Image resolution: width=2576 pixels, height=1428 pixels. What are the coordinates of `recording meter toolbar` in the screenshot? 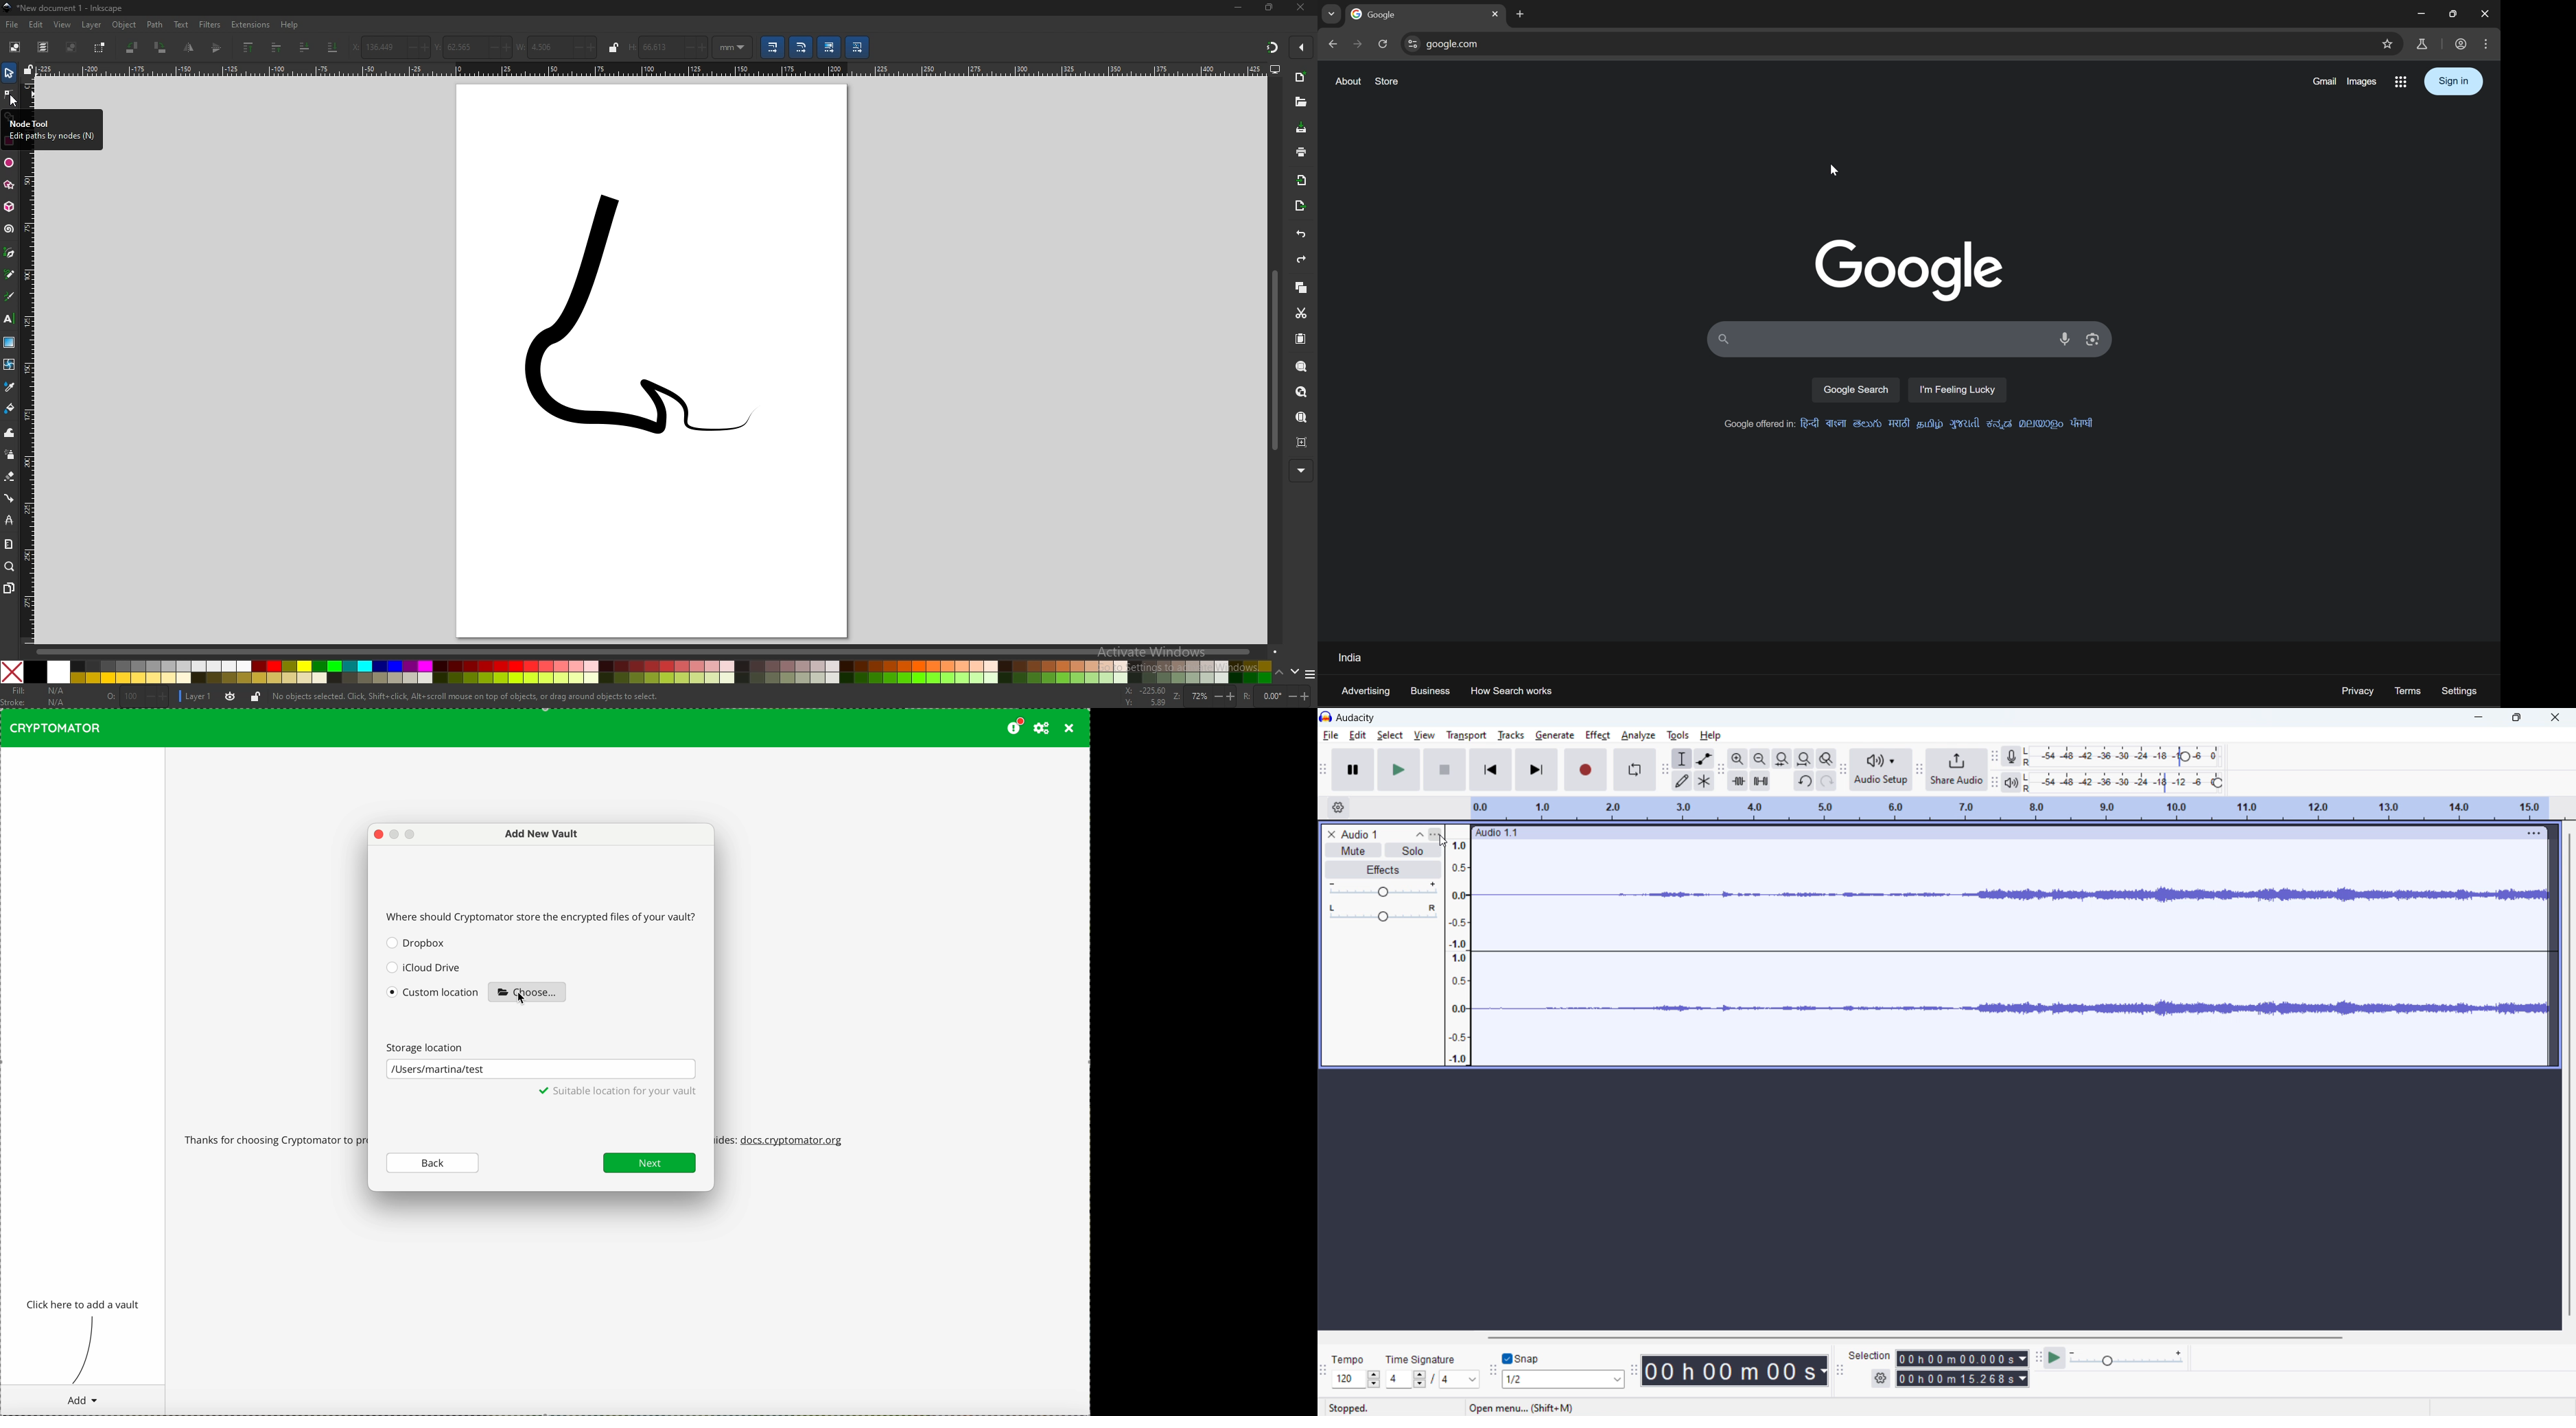 It's located at (1994, 755).